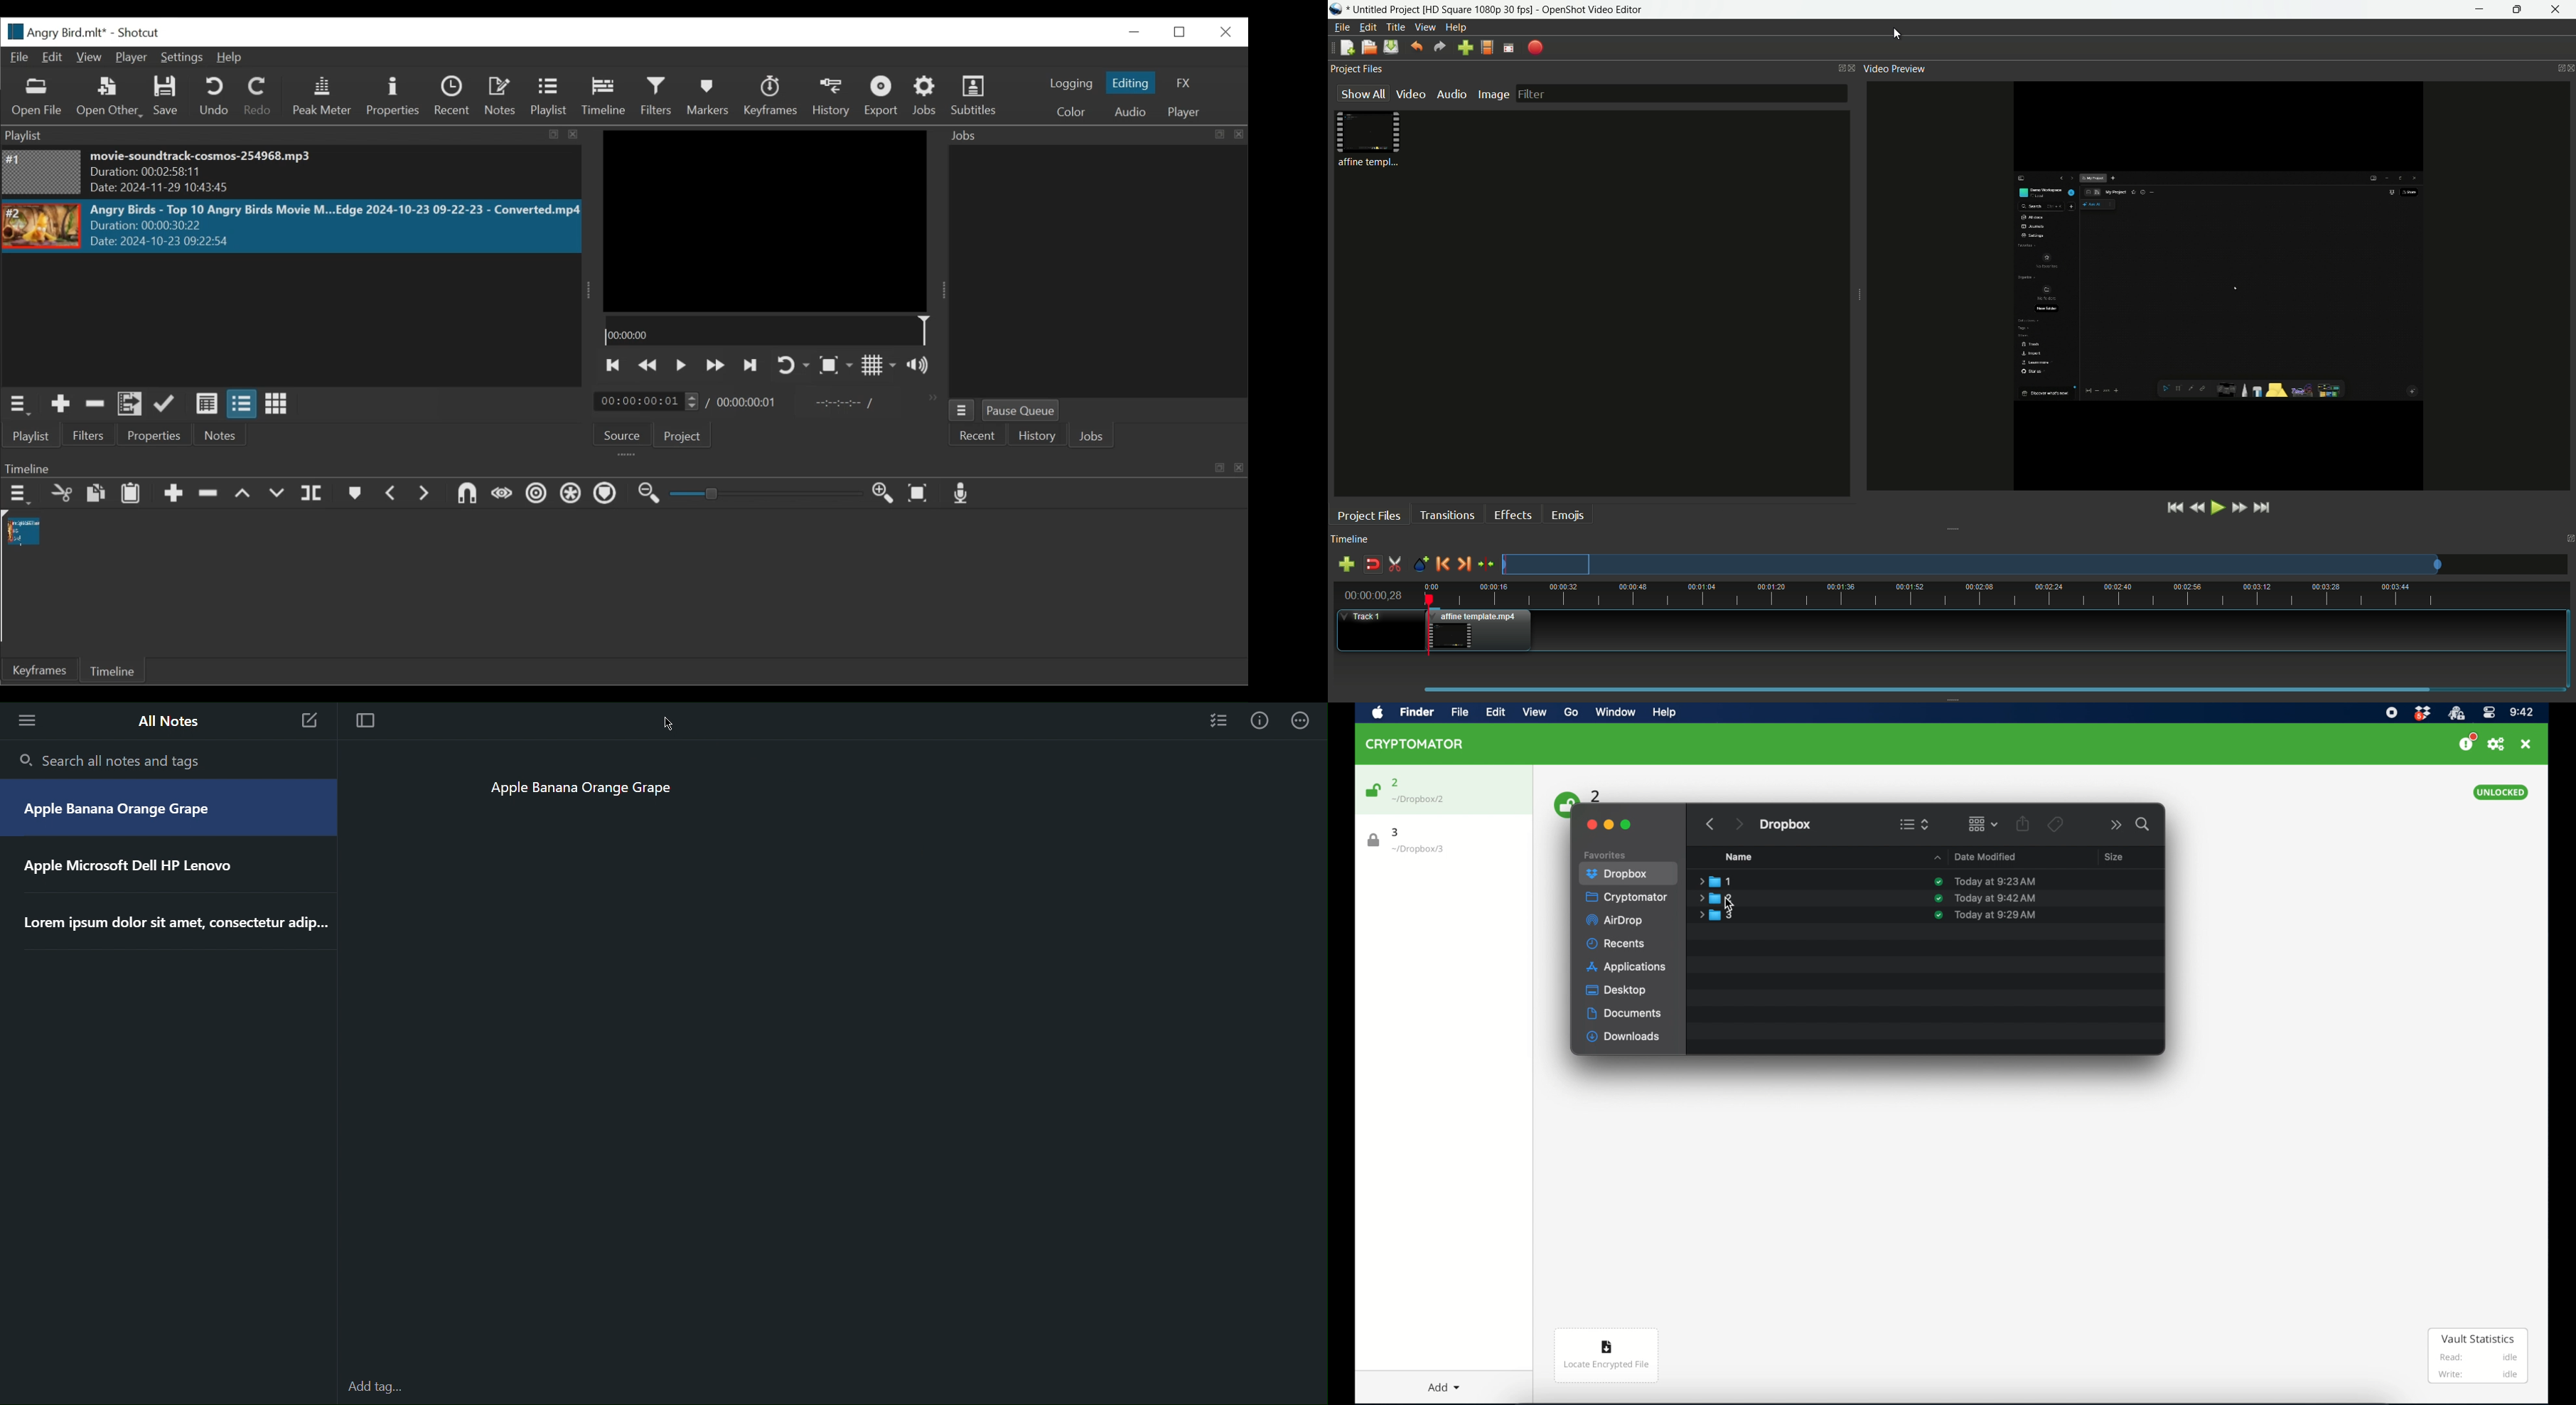  Describe the element at coordinates (2520, 10) in the screenshot. I see `maximize` at that location.